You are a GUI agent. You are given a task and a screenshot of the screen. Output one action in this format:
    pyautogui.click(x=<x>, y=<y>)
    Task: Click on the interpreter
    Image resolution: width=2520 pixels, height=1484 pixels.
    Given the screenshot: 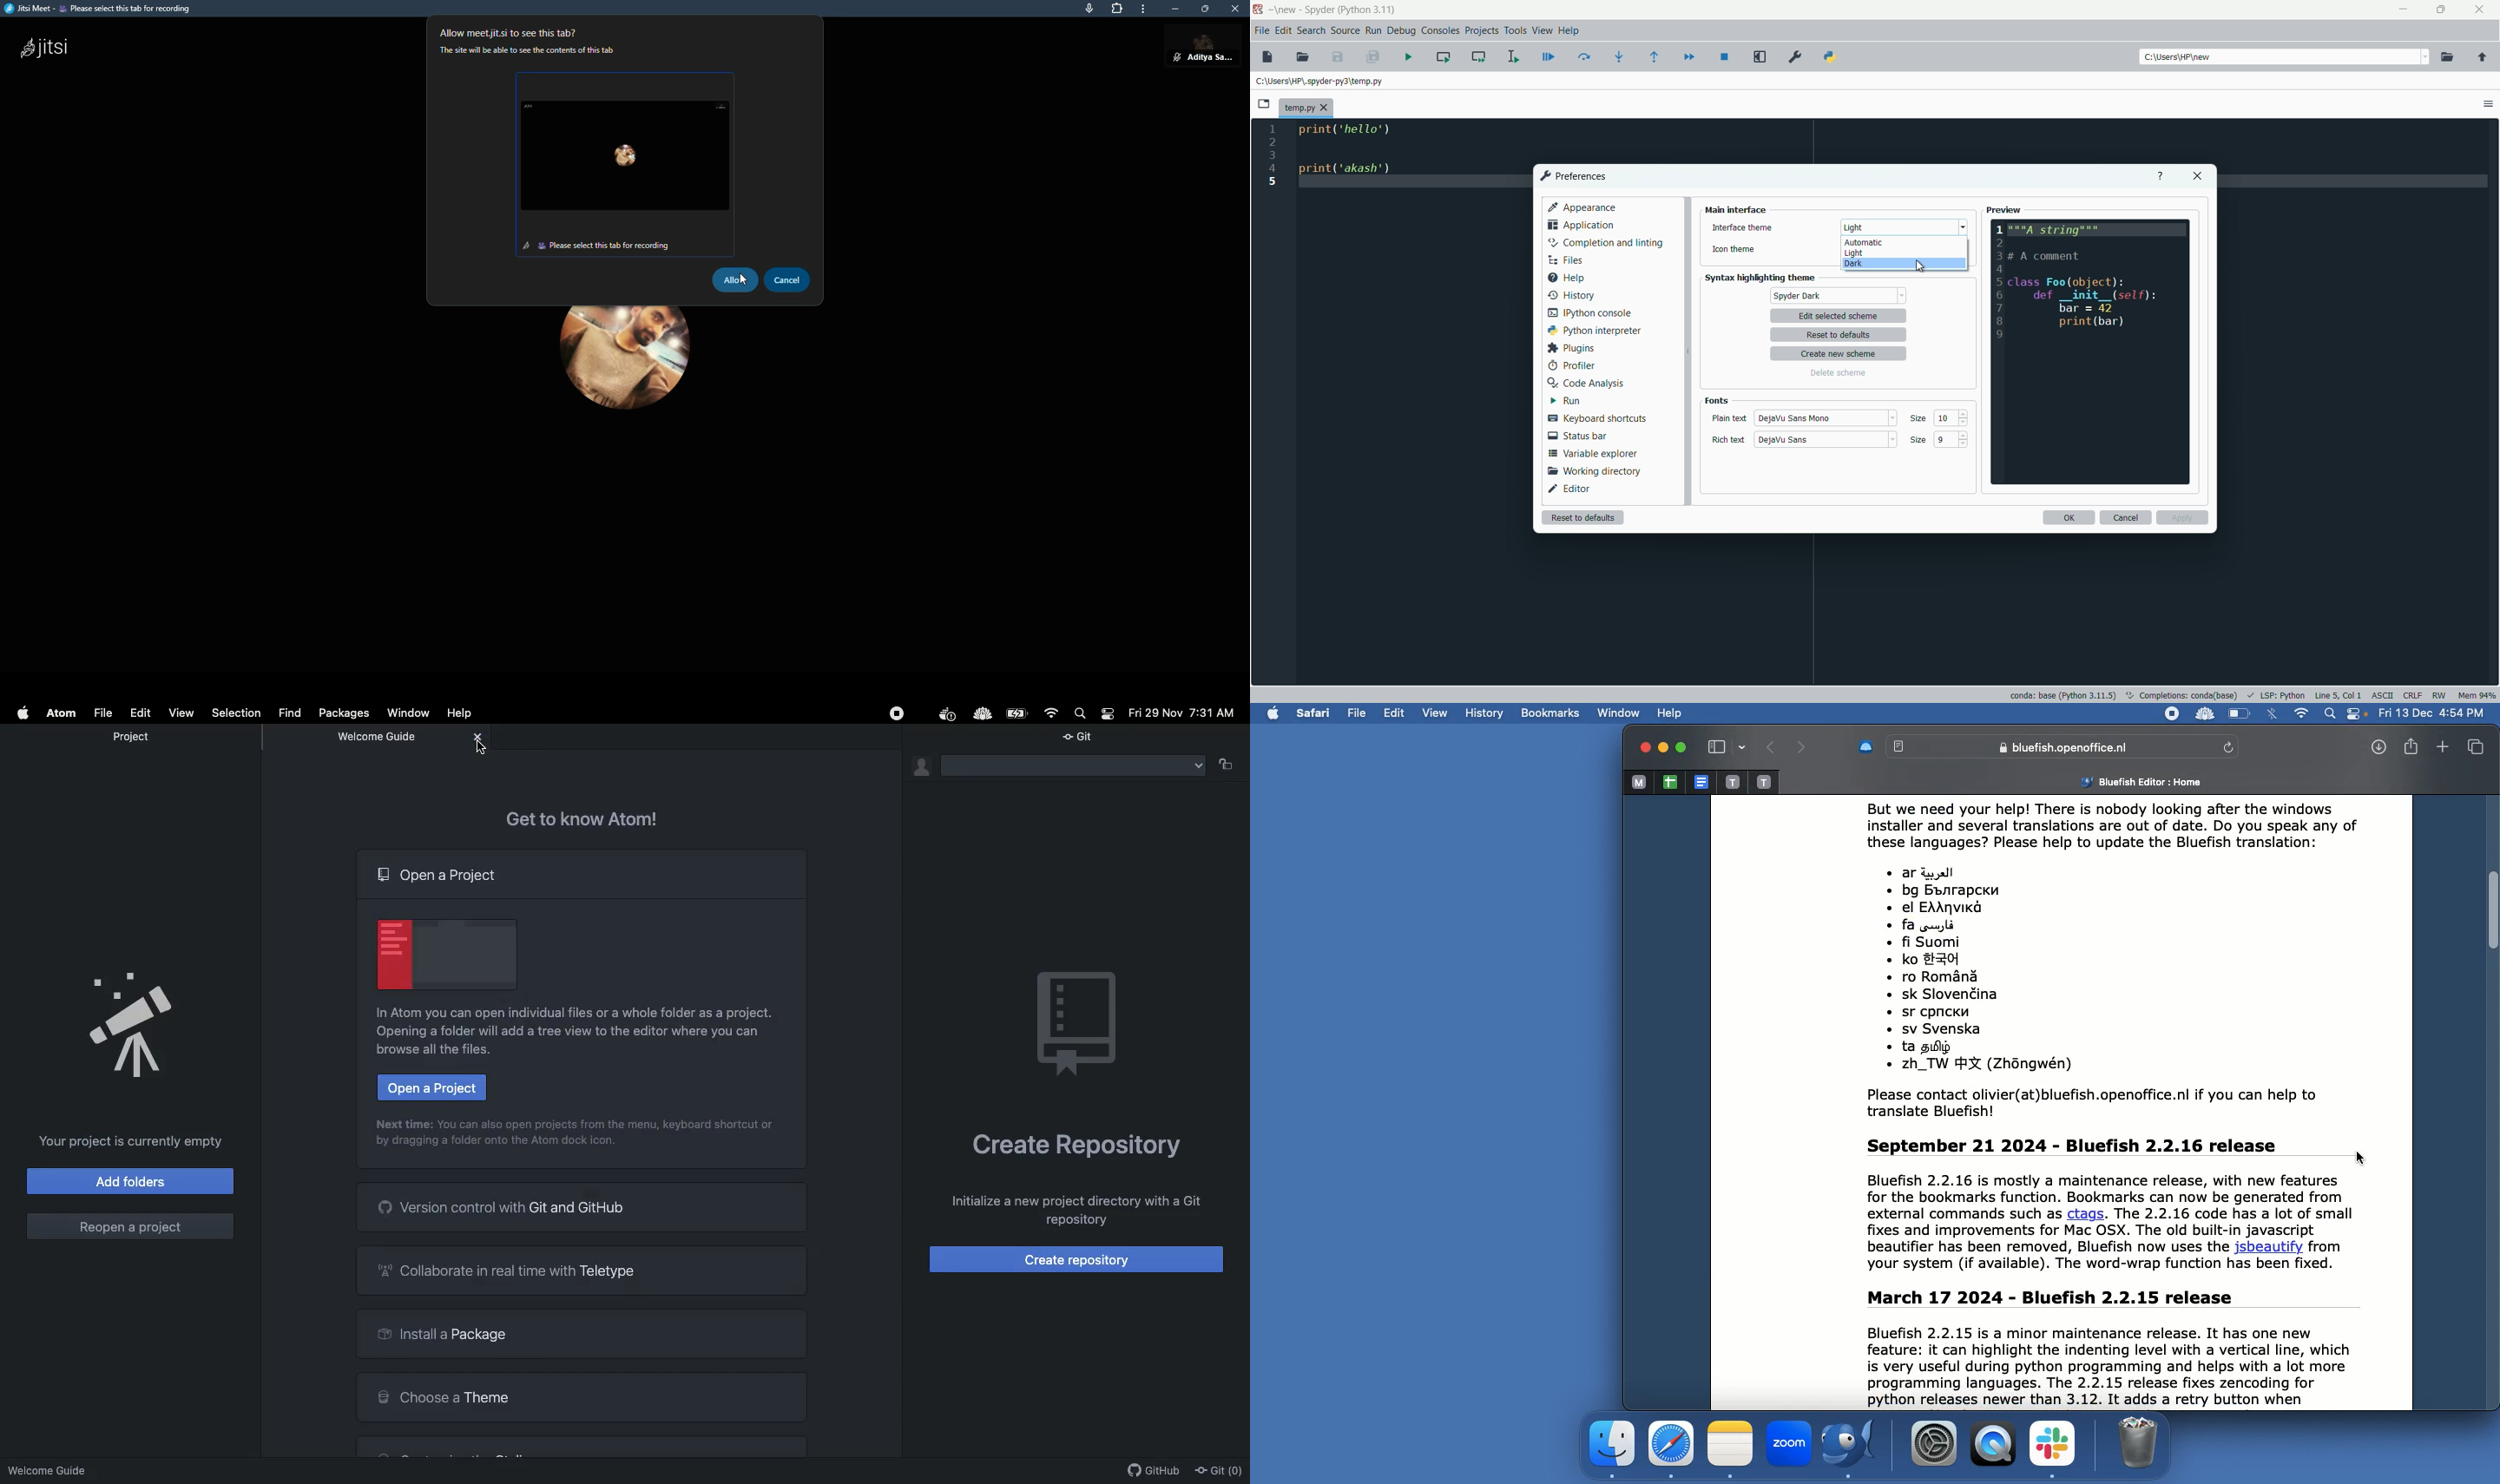 What is the action you would take?
    pyautogui.click(x=2062, y=695)
    